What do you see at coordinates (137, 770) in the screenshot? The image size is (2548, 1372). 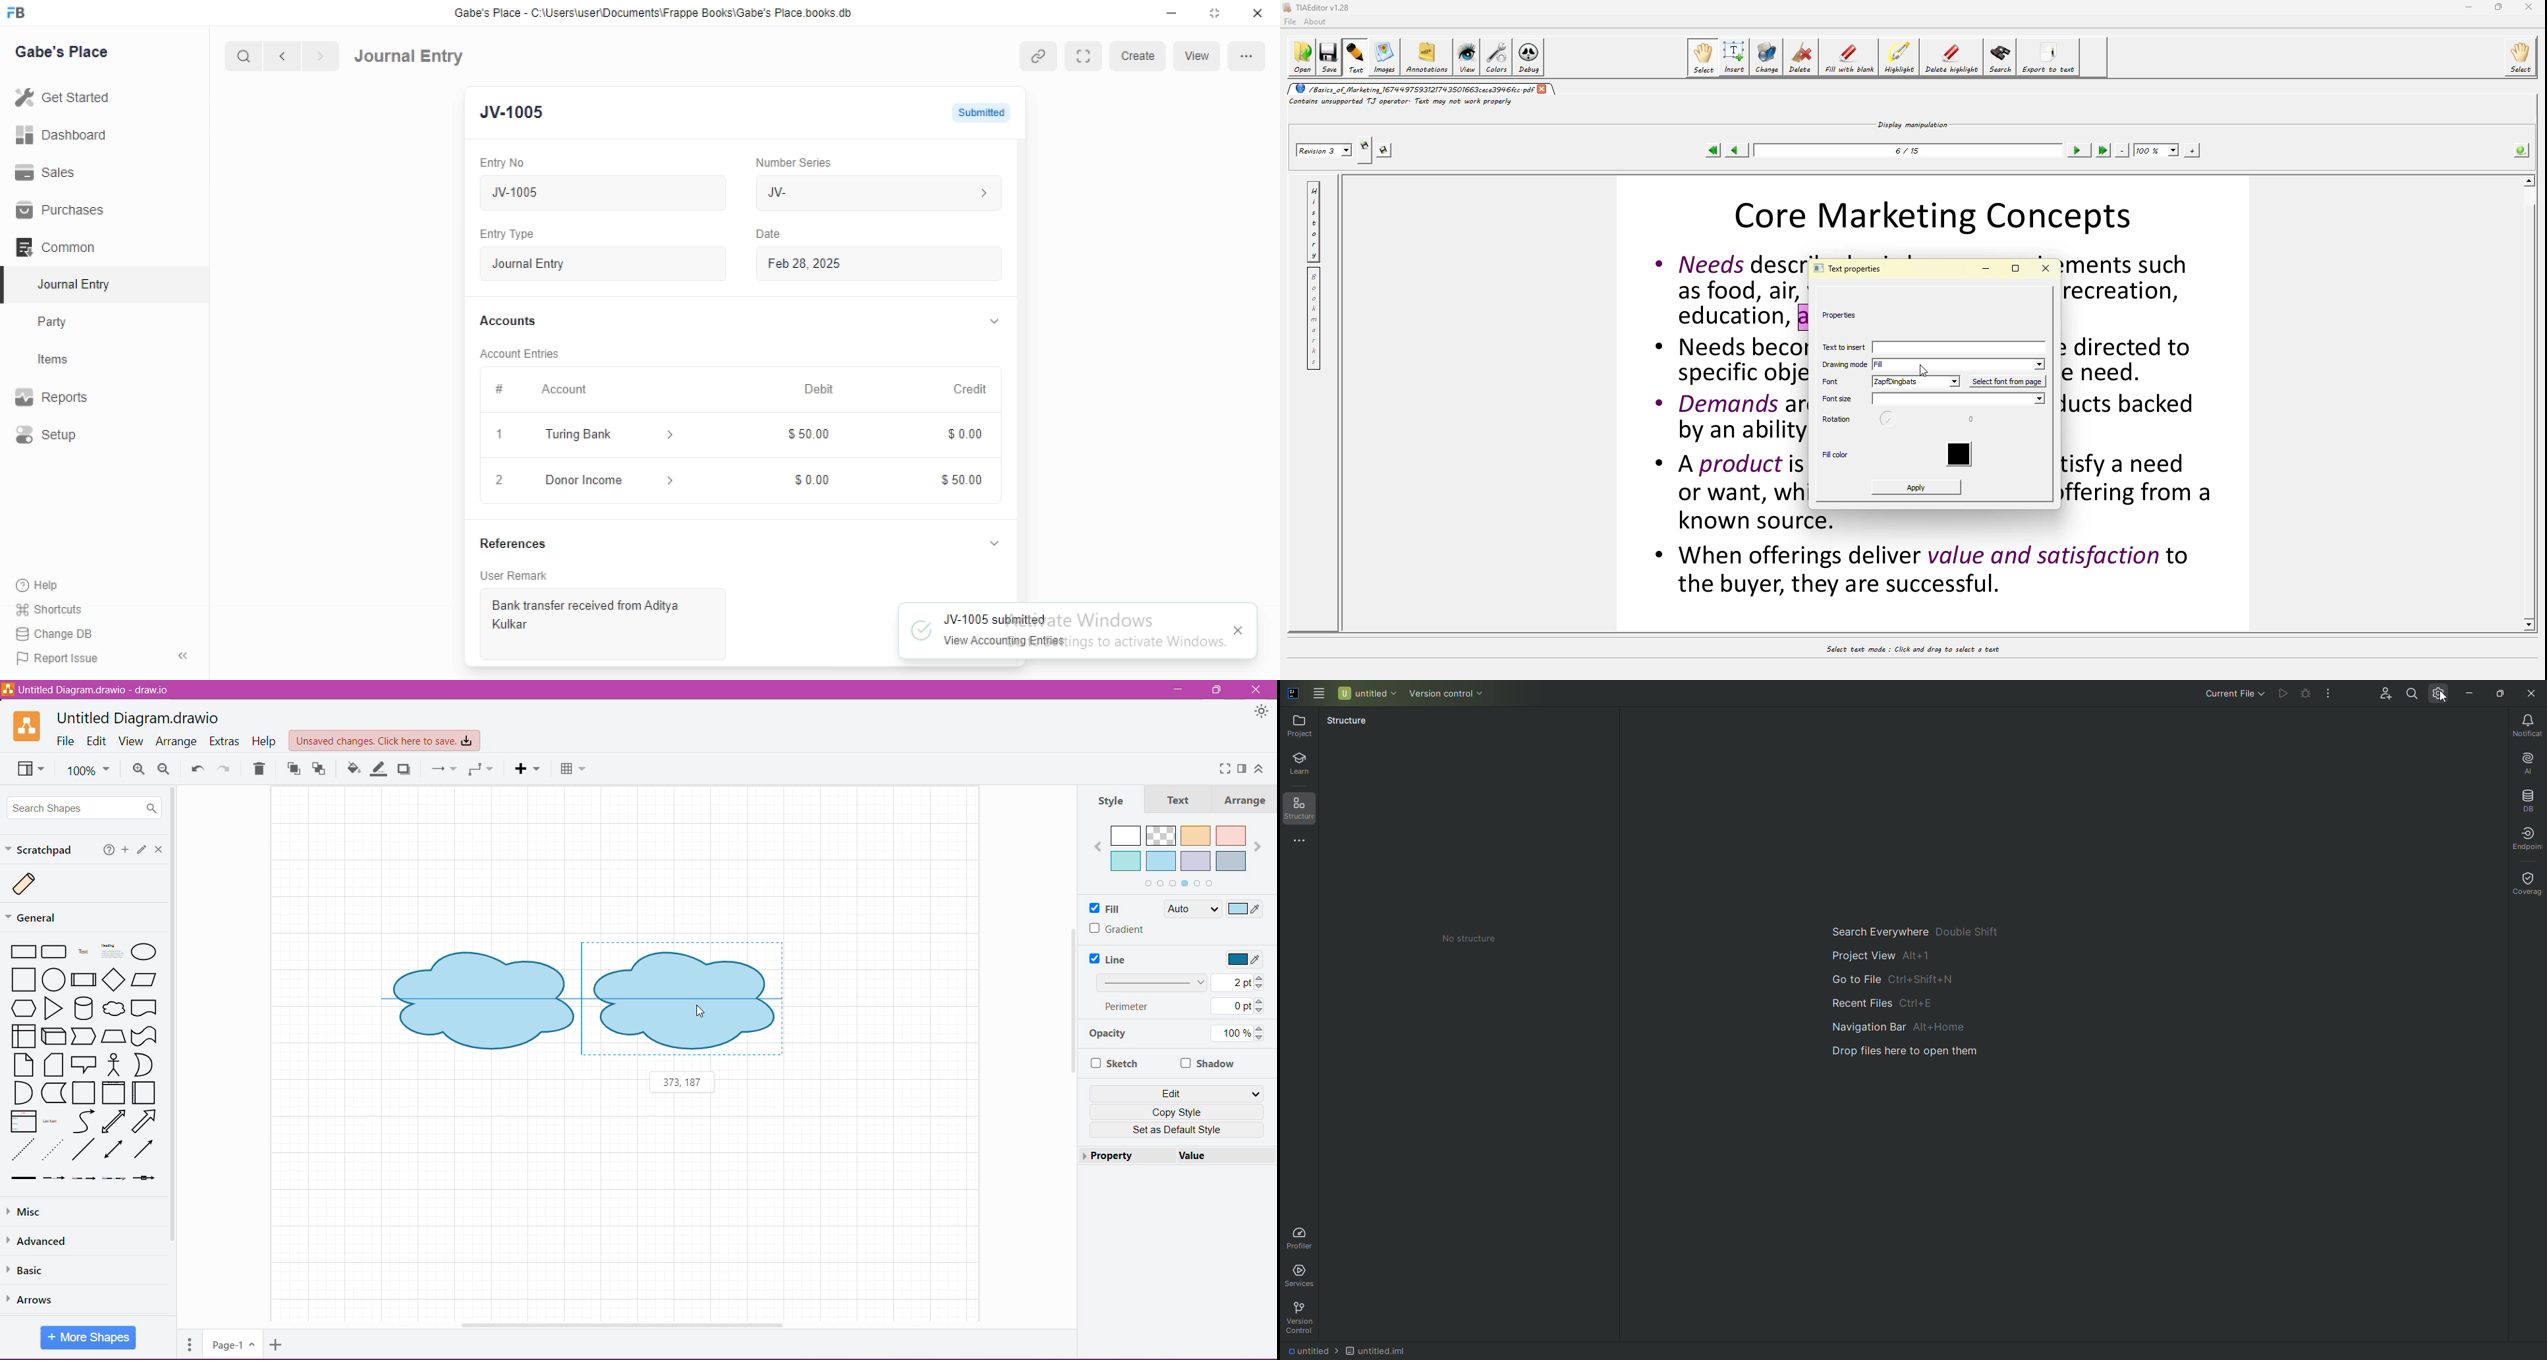 I see `Zoom In` at bounding box center [137, 770].